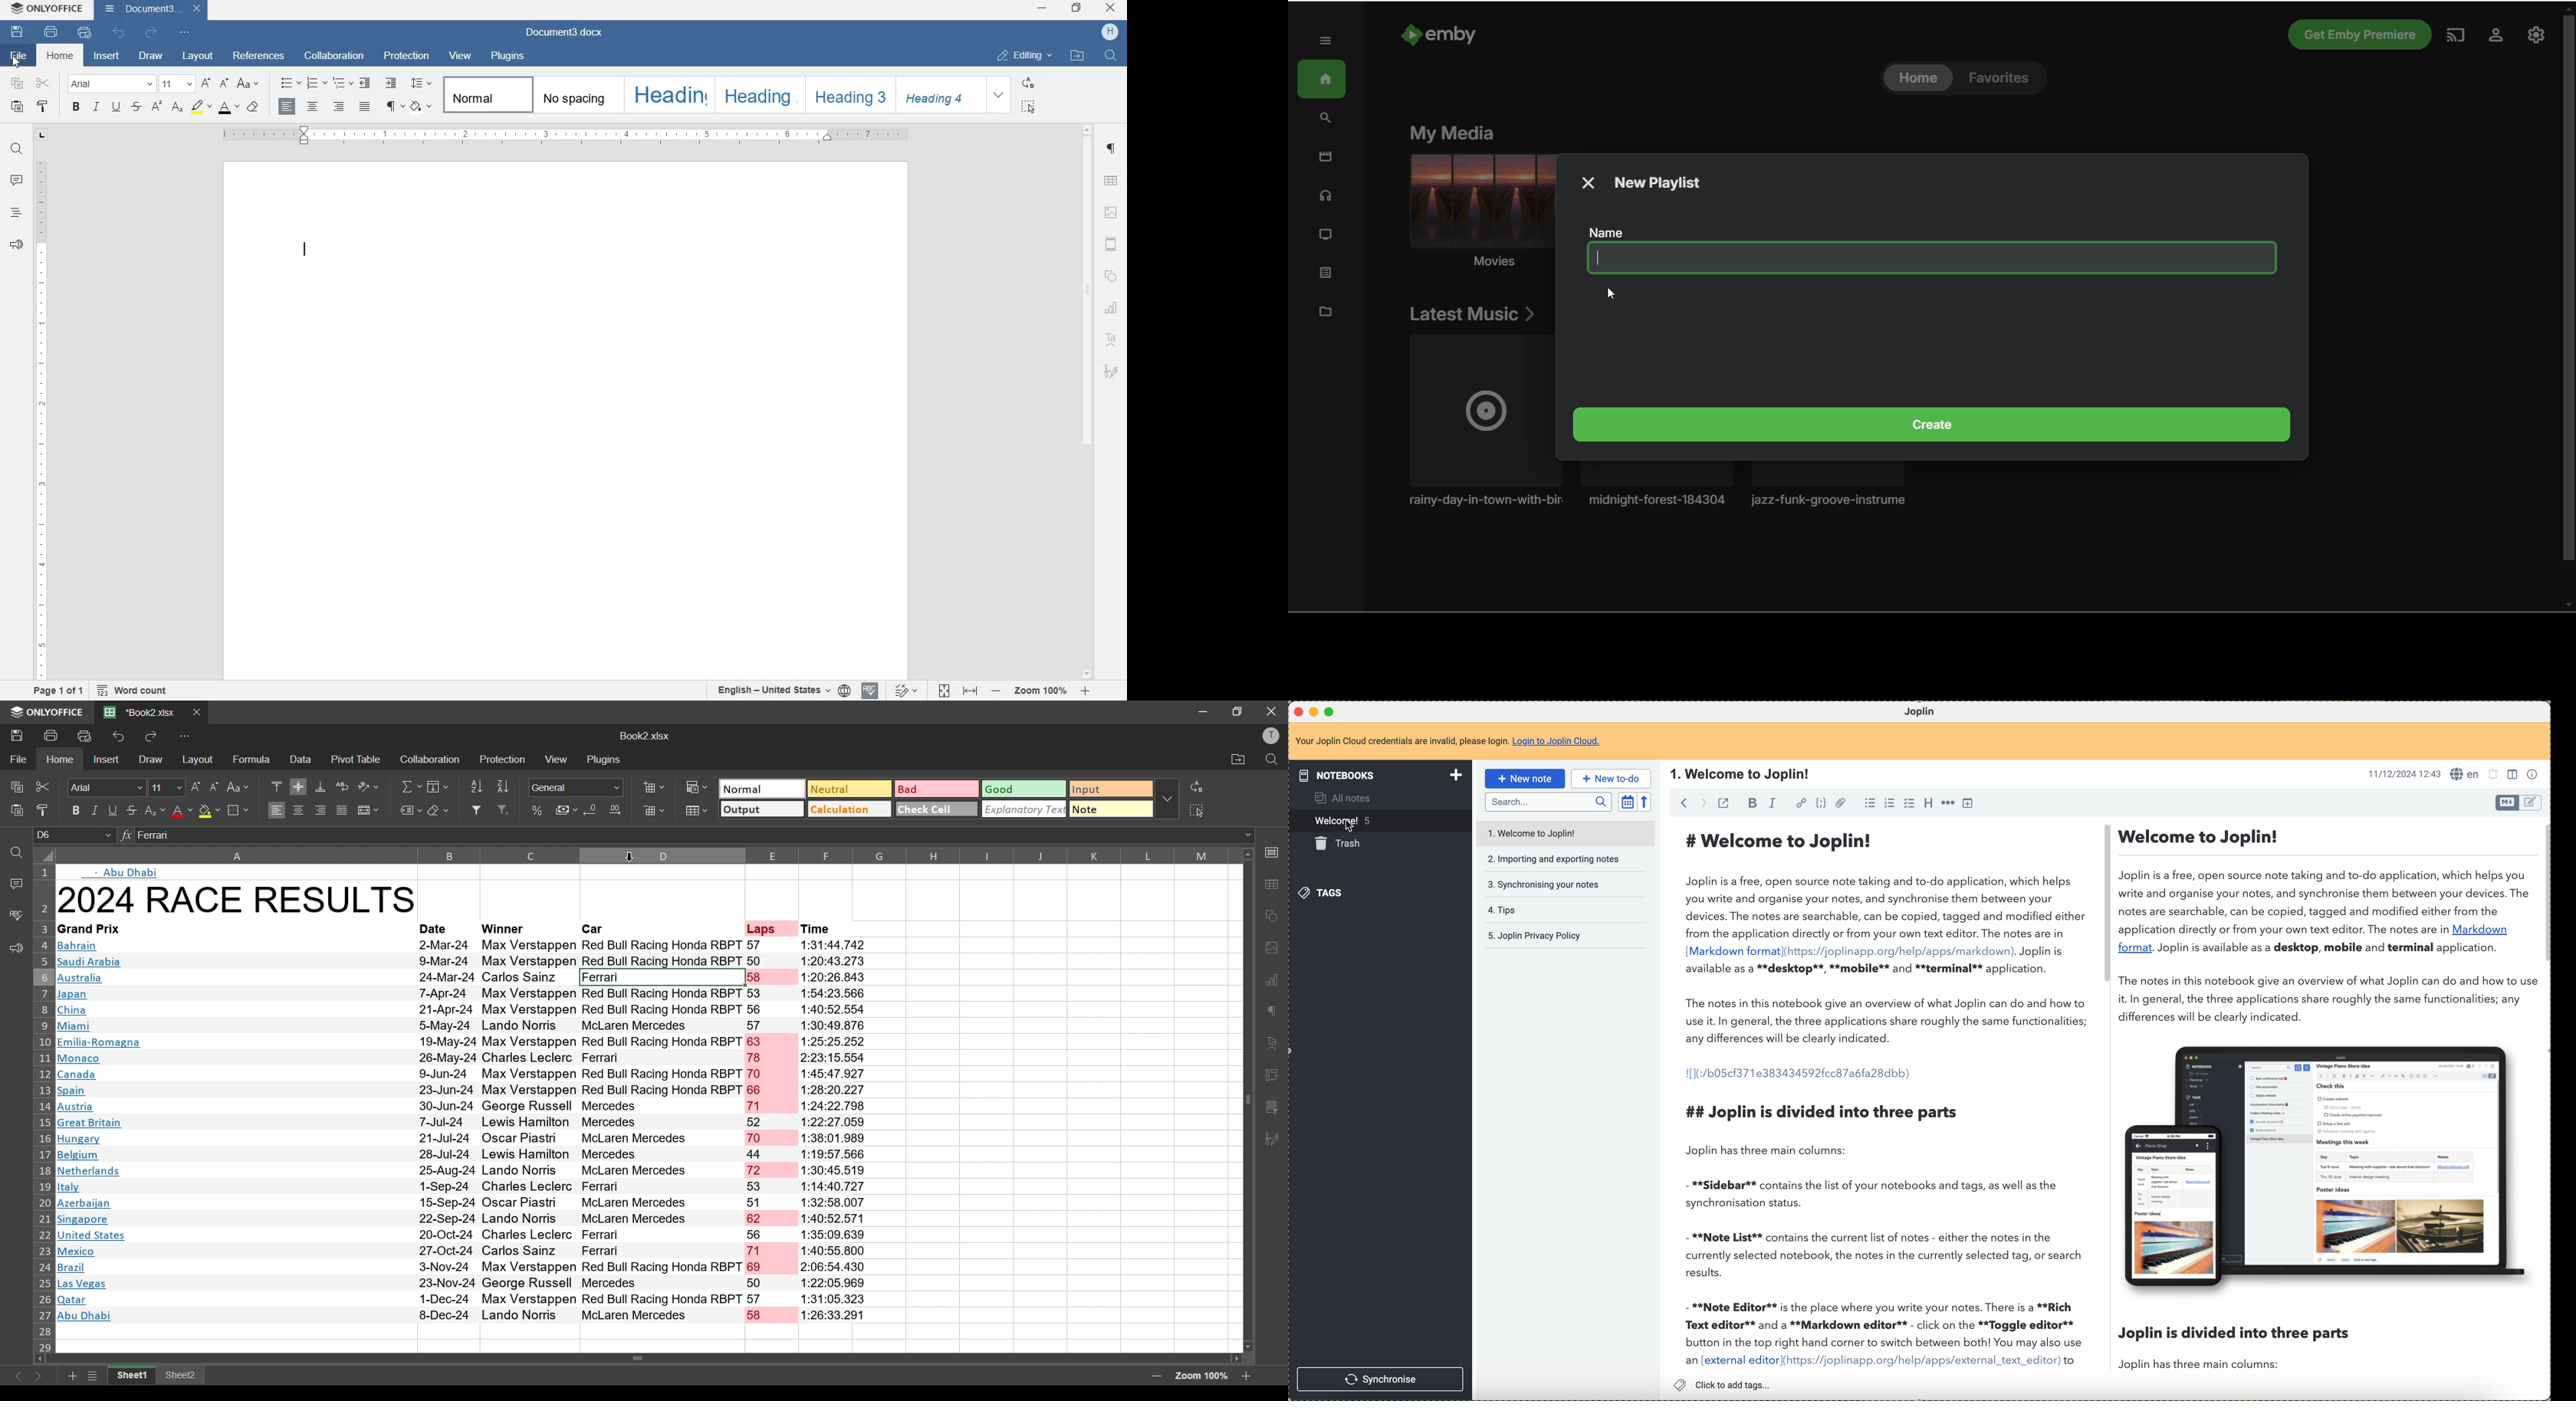 Image resolution: width=2576 pixels, height=1428 pixels. What do you see at coordinates (13, 787) in the screenshot?
I see `copy` at bounding box center [13, 787].